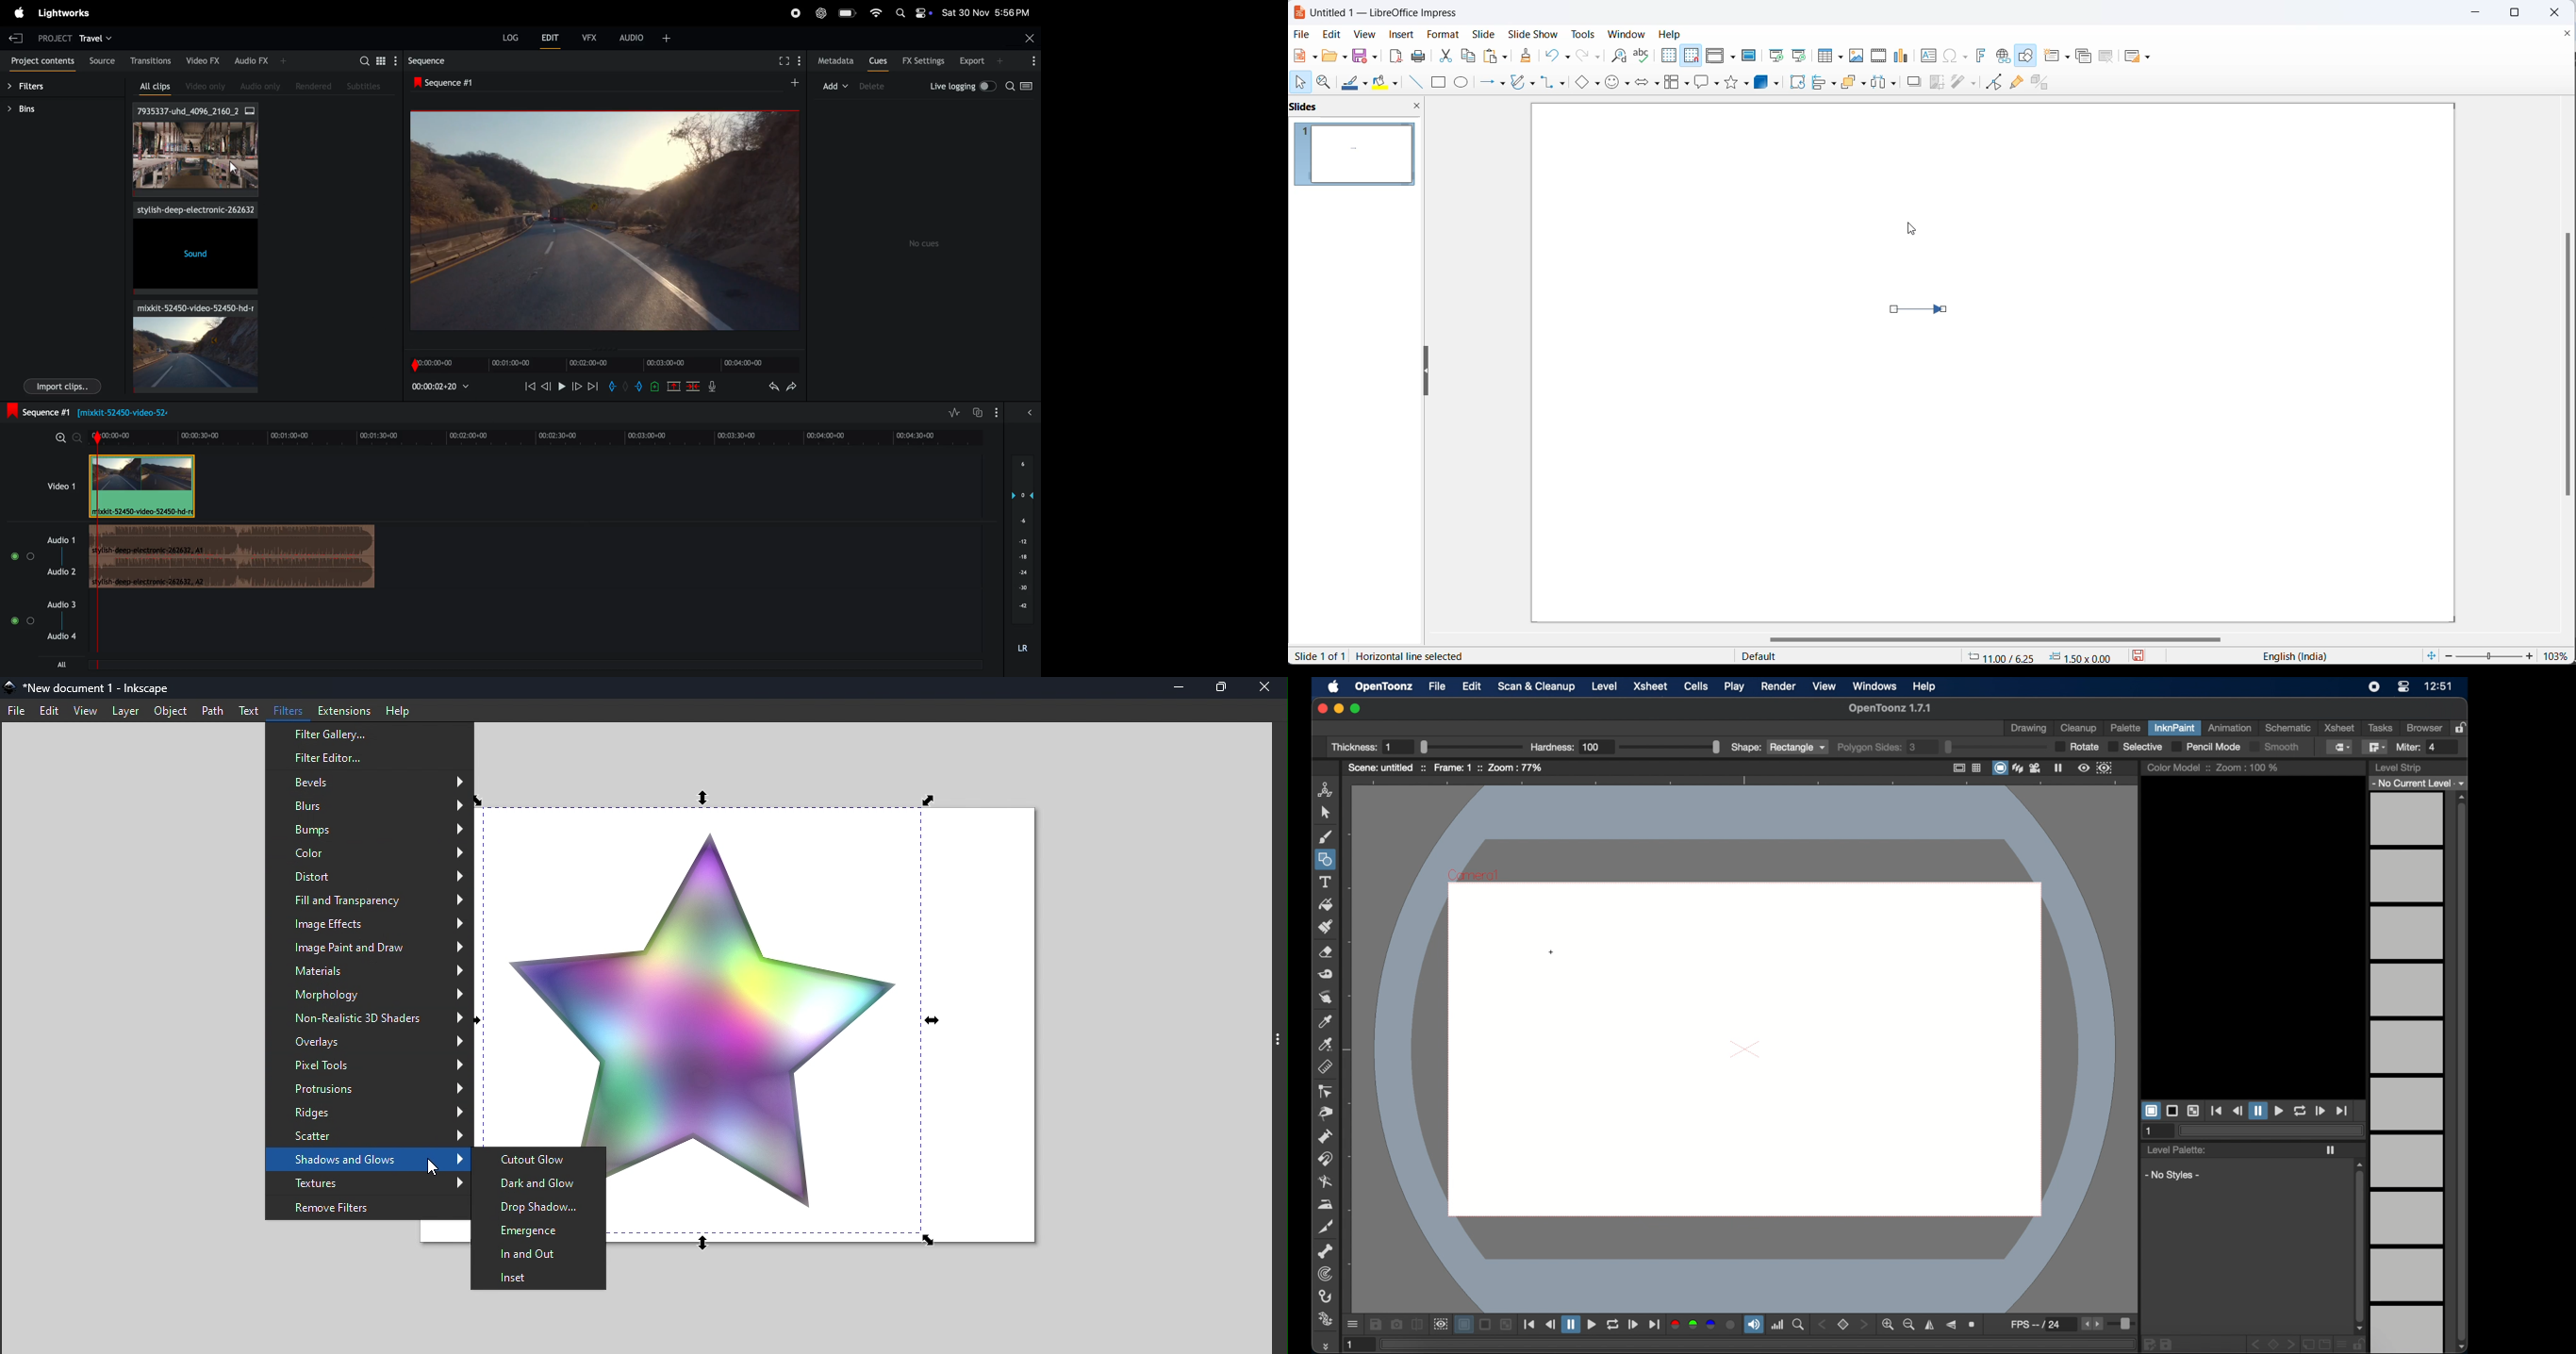 The image size is (2576, 1372). I want to click on show gluepoint function, so click(2015, 82).